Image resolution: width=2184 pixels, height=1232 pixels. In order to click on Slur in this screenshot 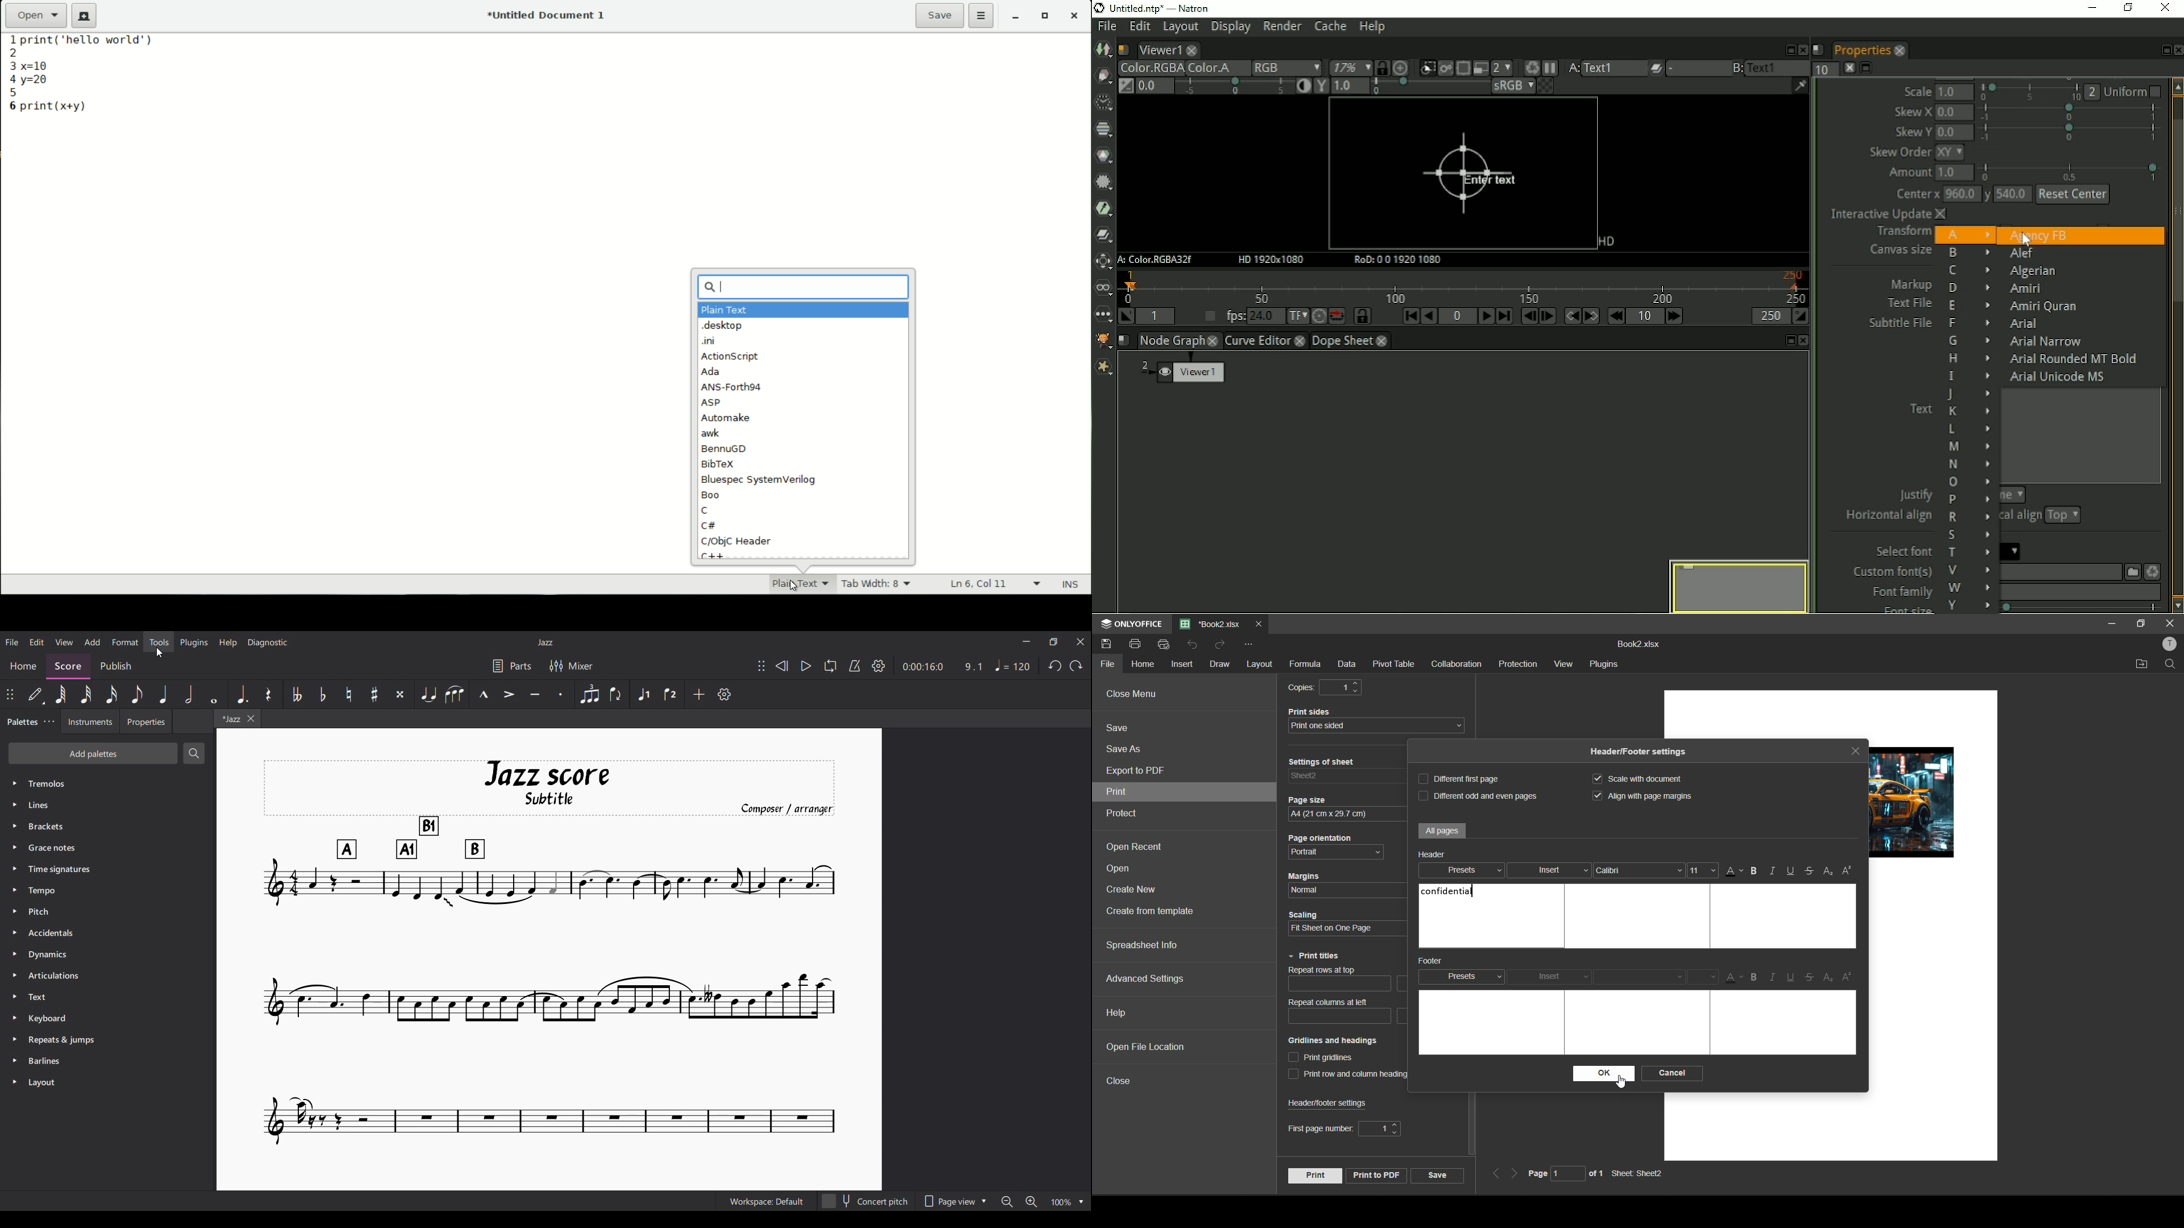, I will do `click(455, 694)`.